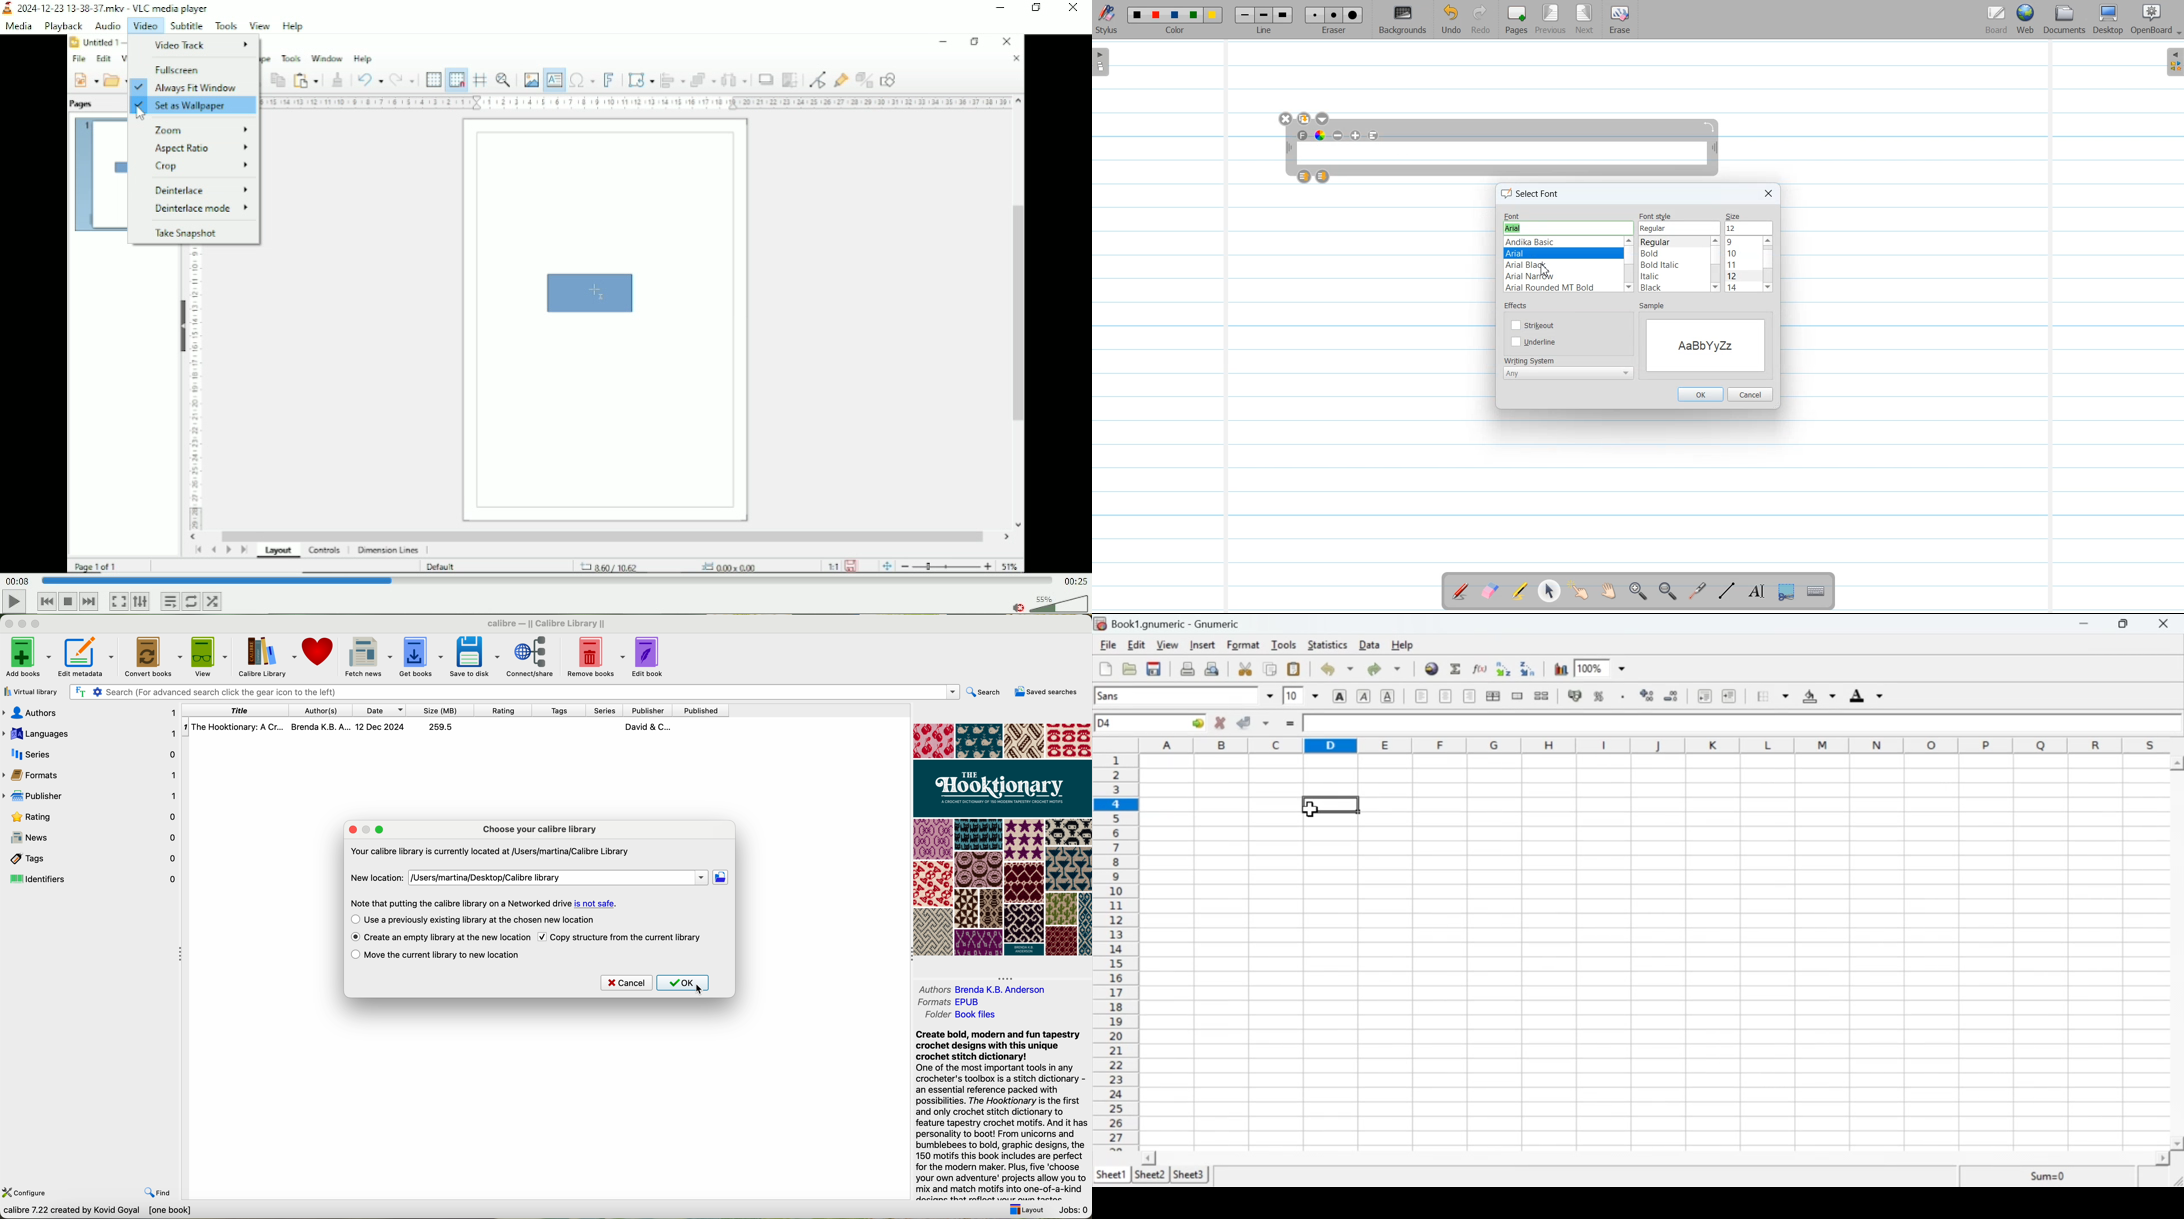 The height and width of the screenshot is (1232, 2184). I want to click on edit book, so click(648, 656).